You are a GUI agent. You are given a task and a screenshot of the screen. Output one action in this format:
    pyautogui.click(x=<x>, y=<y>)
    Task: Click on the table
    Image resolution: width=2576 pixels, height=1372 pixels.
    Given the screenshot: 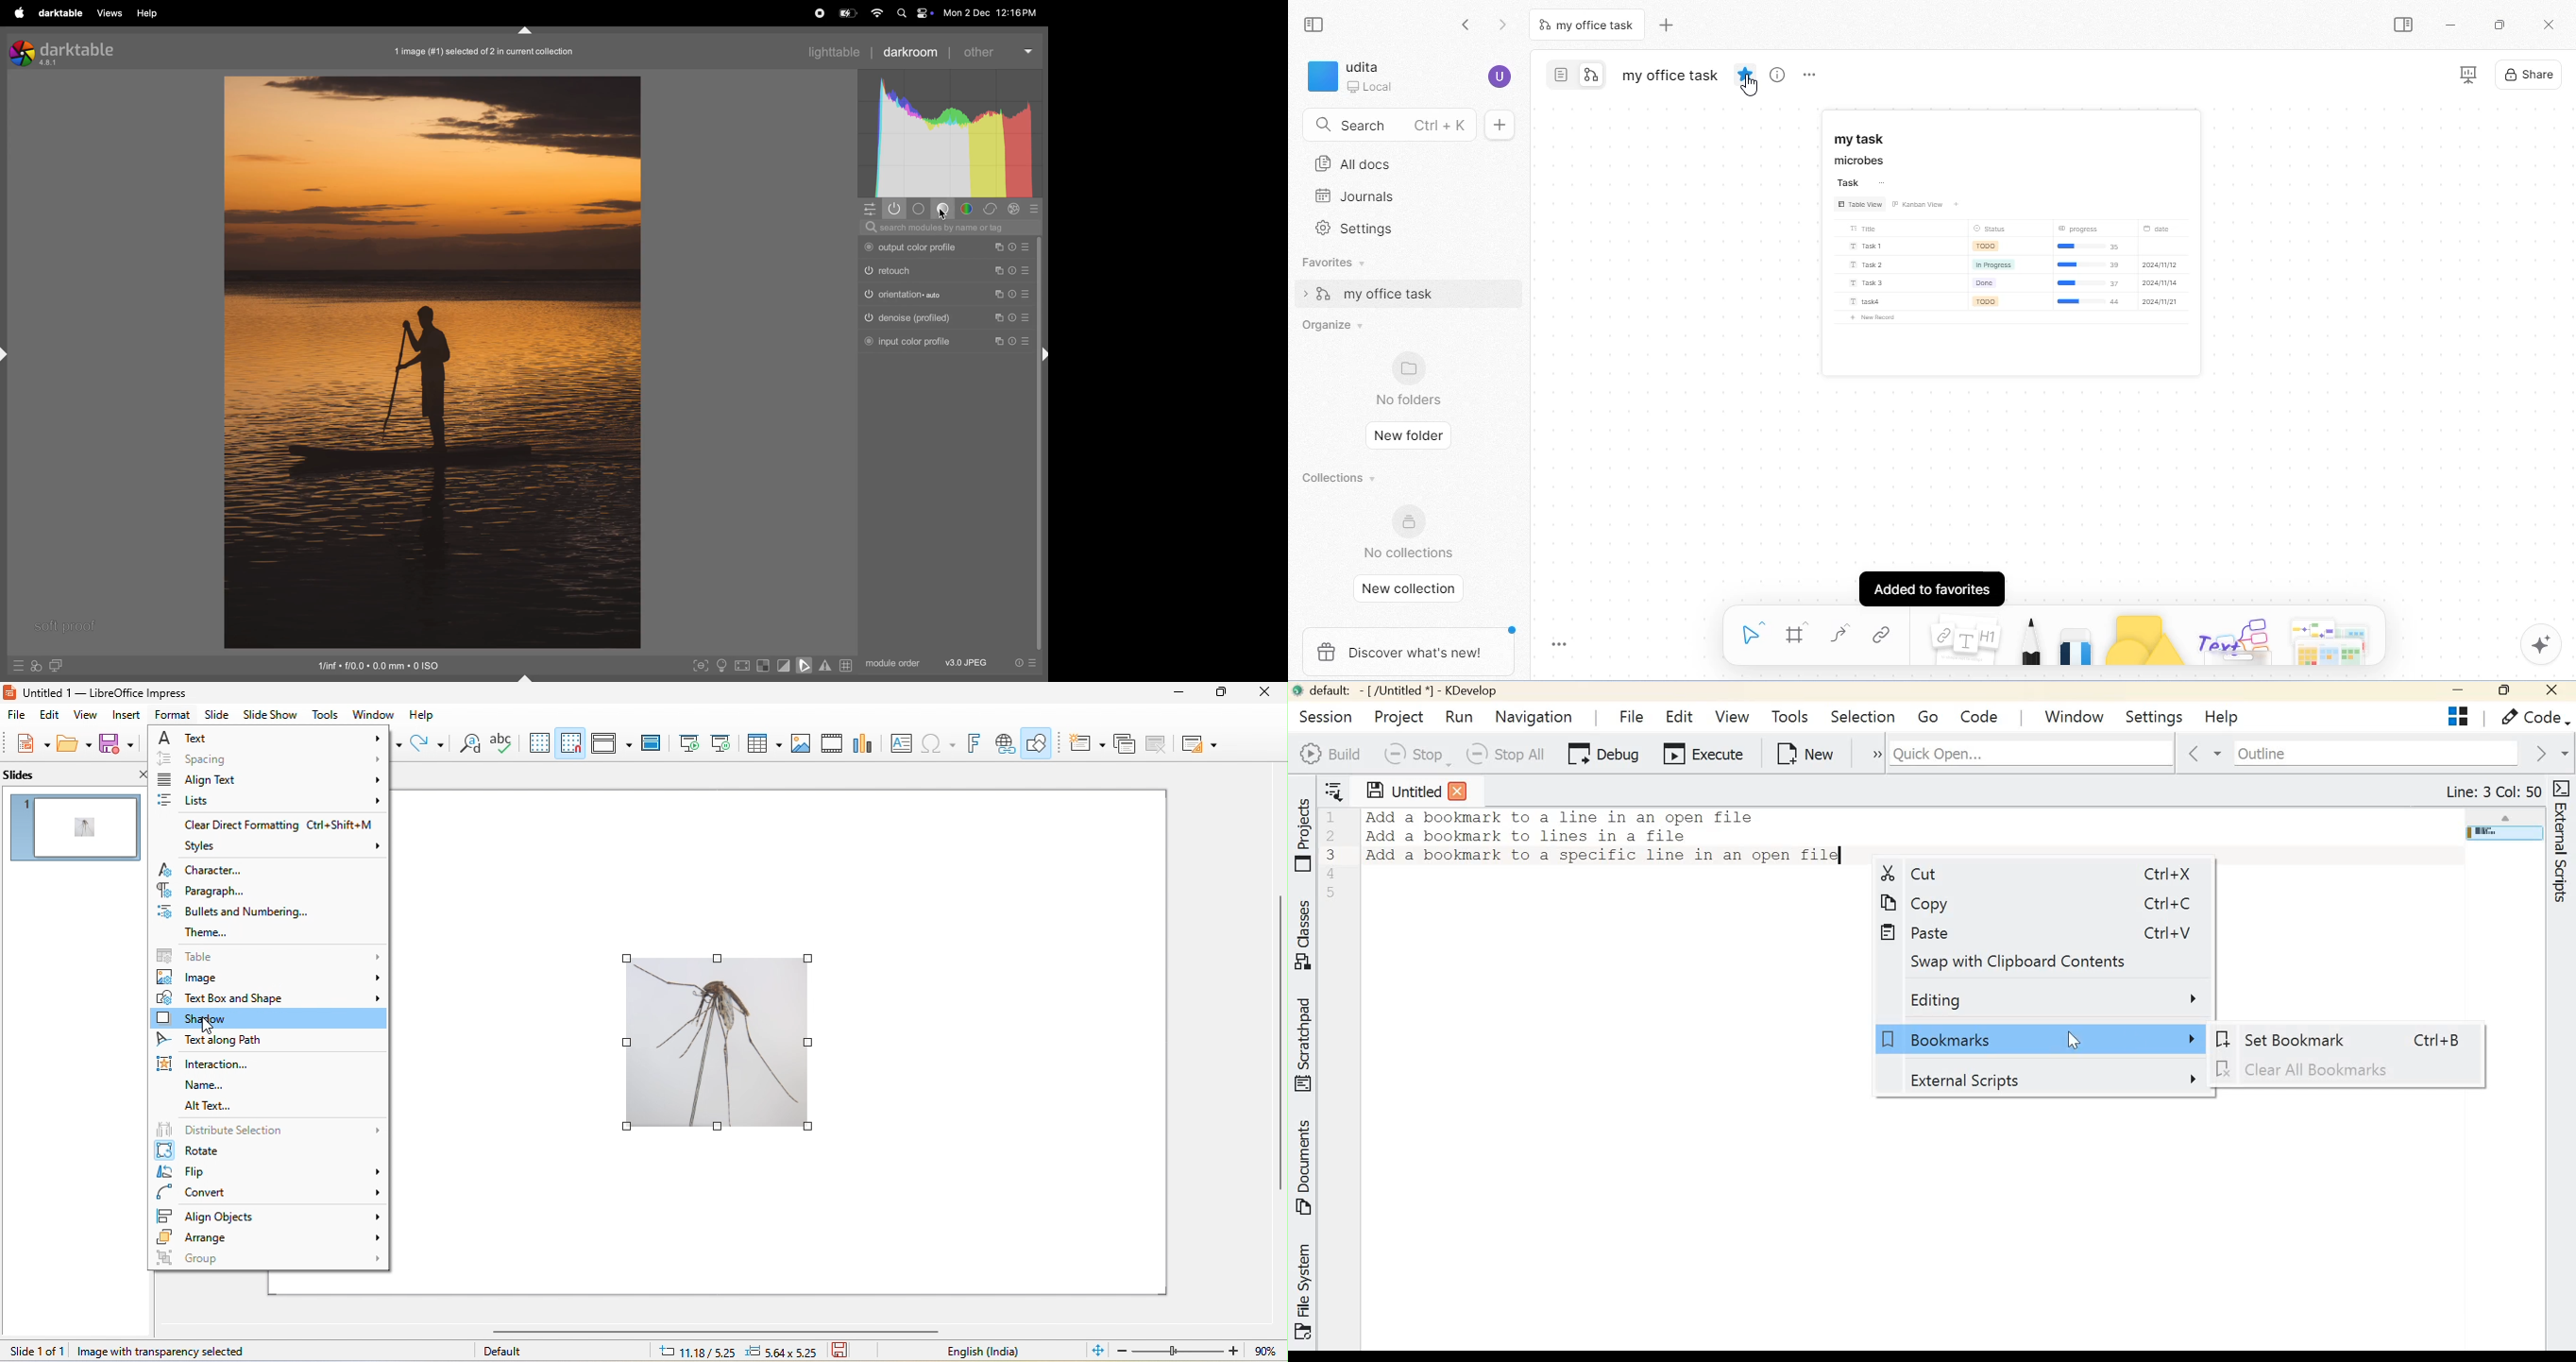 What is the action you would take?
    pyautogui.click(x=272, y=956)
    